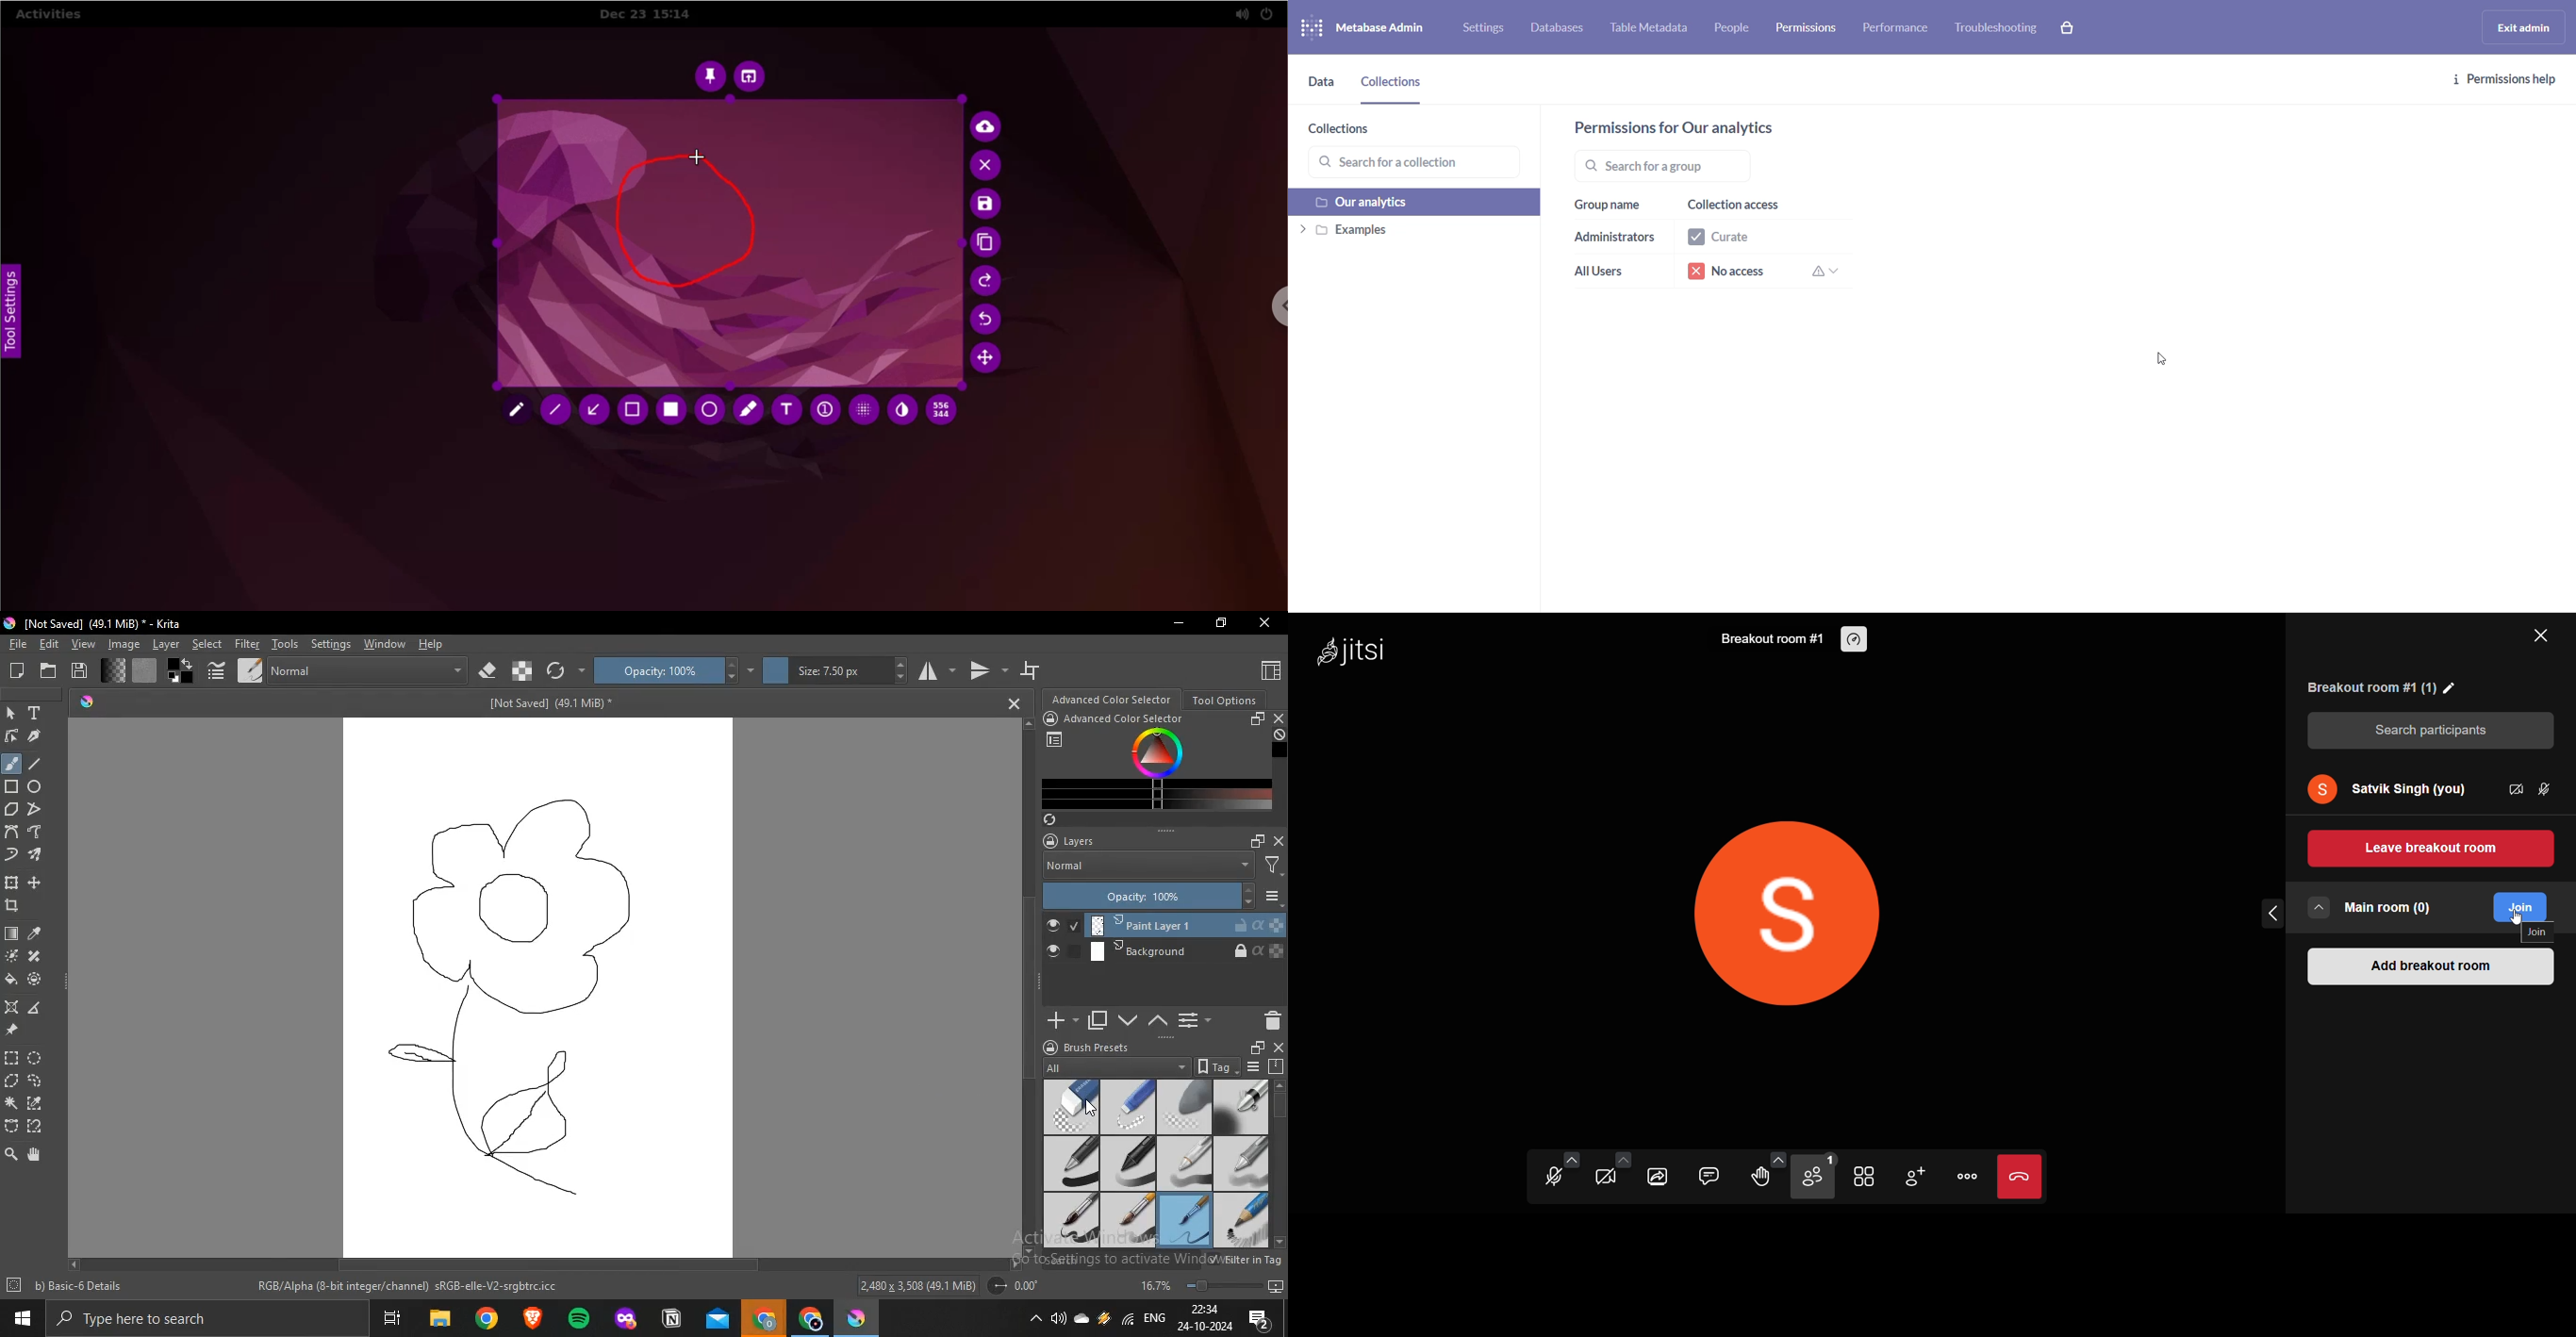  I want to click on zoom tool, so click(10, 1153).